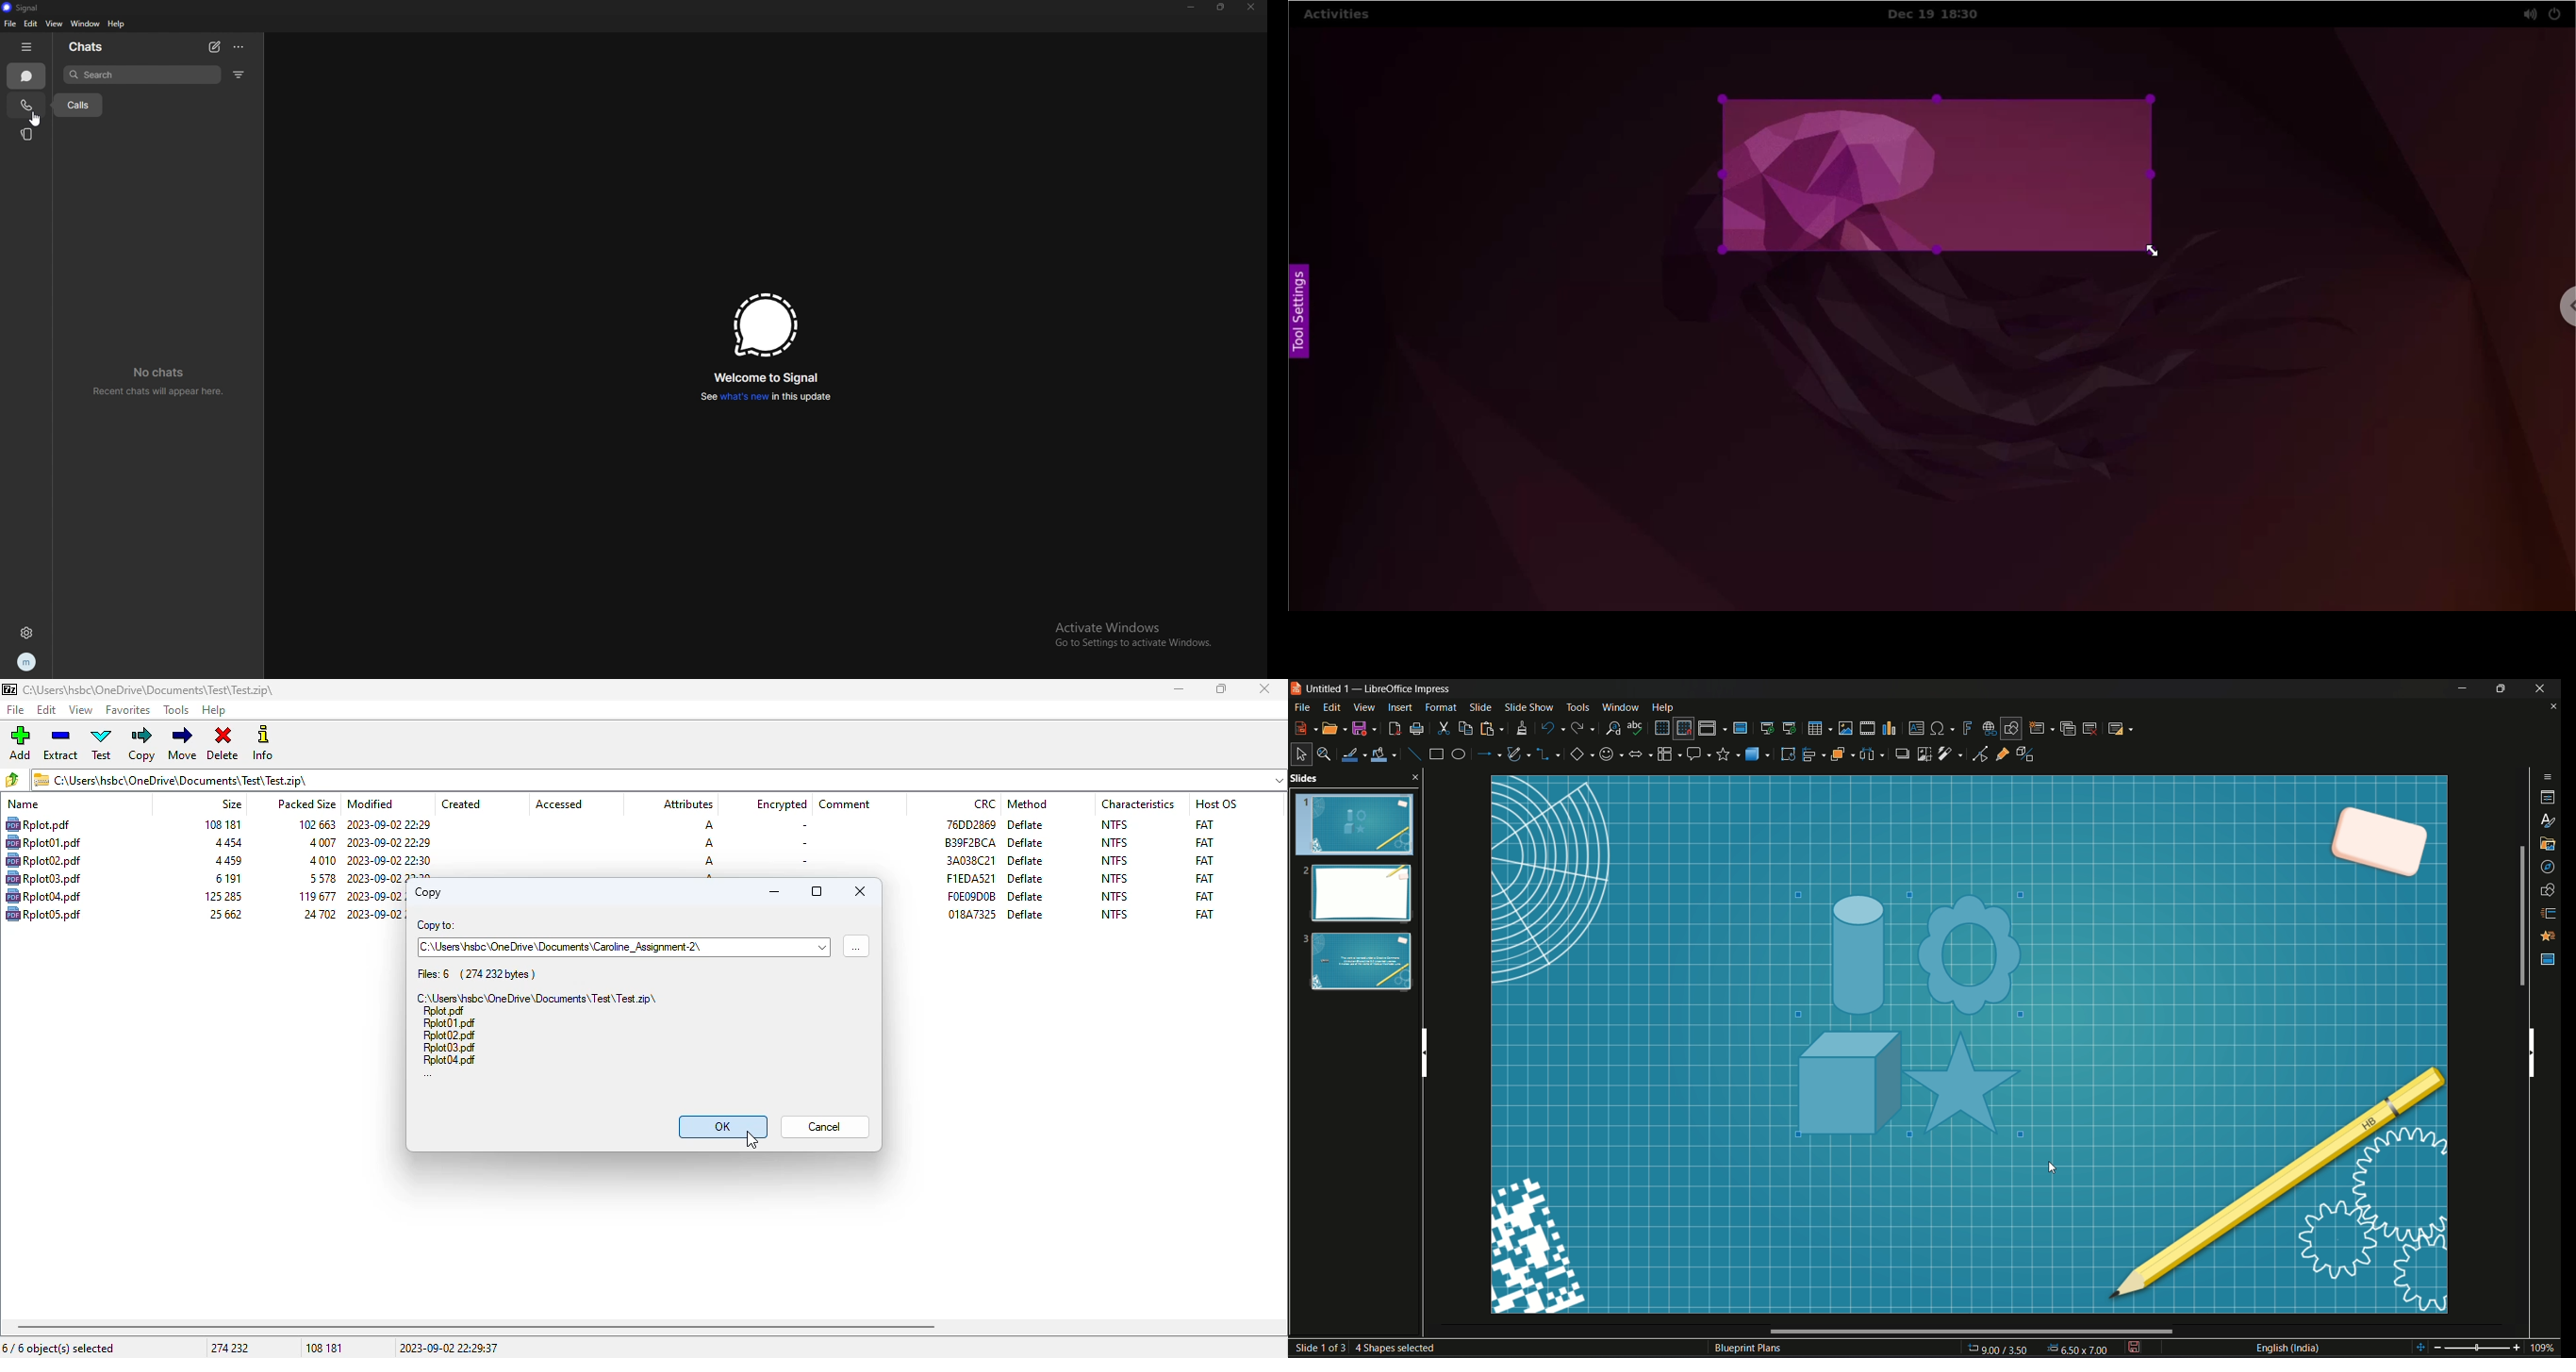  I want to click on browse folders, so click(13, 780).